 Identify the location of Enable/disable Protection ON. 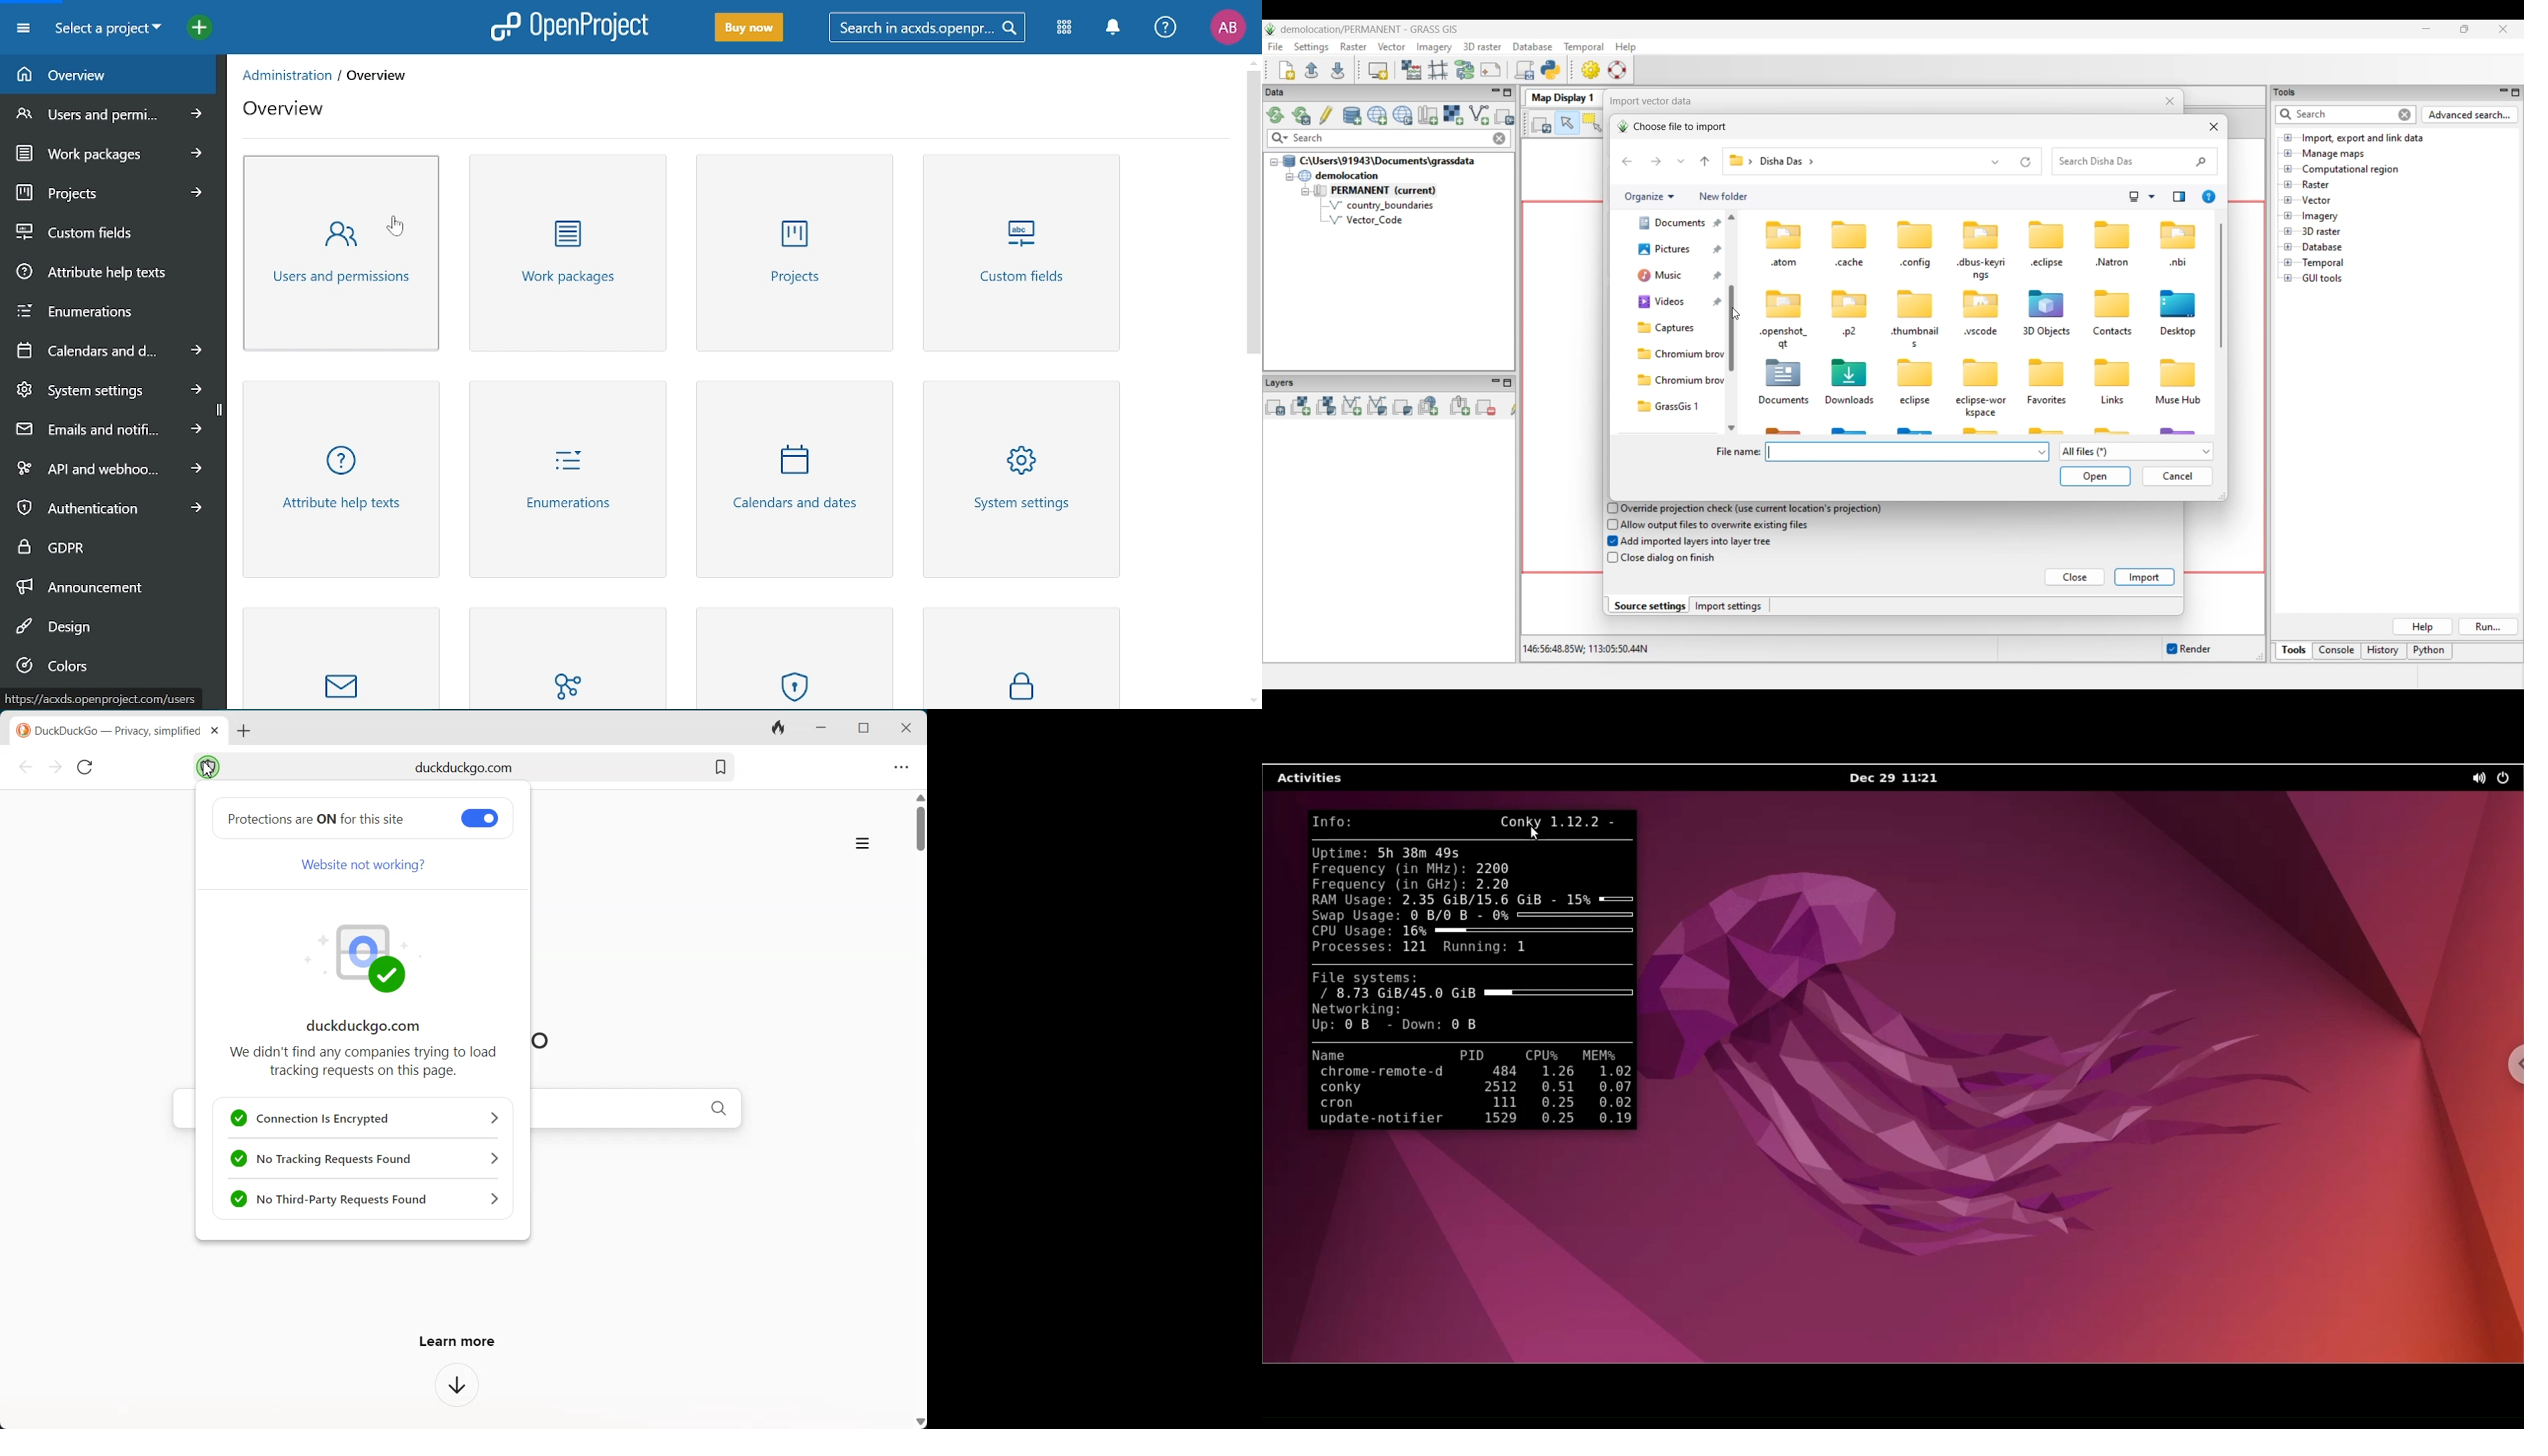
(480, 818).